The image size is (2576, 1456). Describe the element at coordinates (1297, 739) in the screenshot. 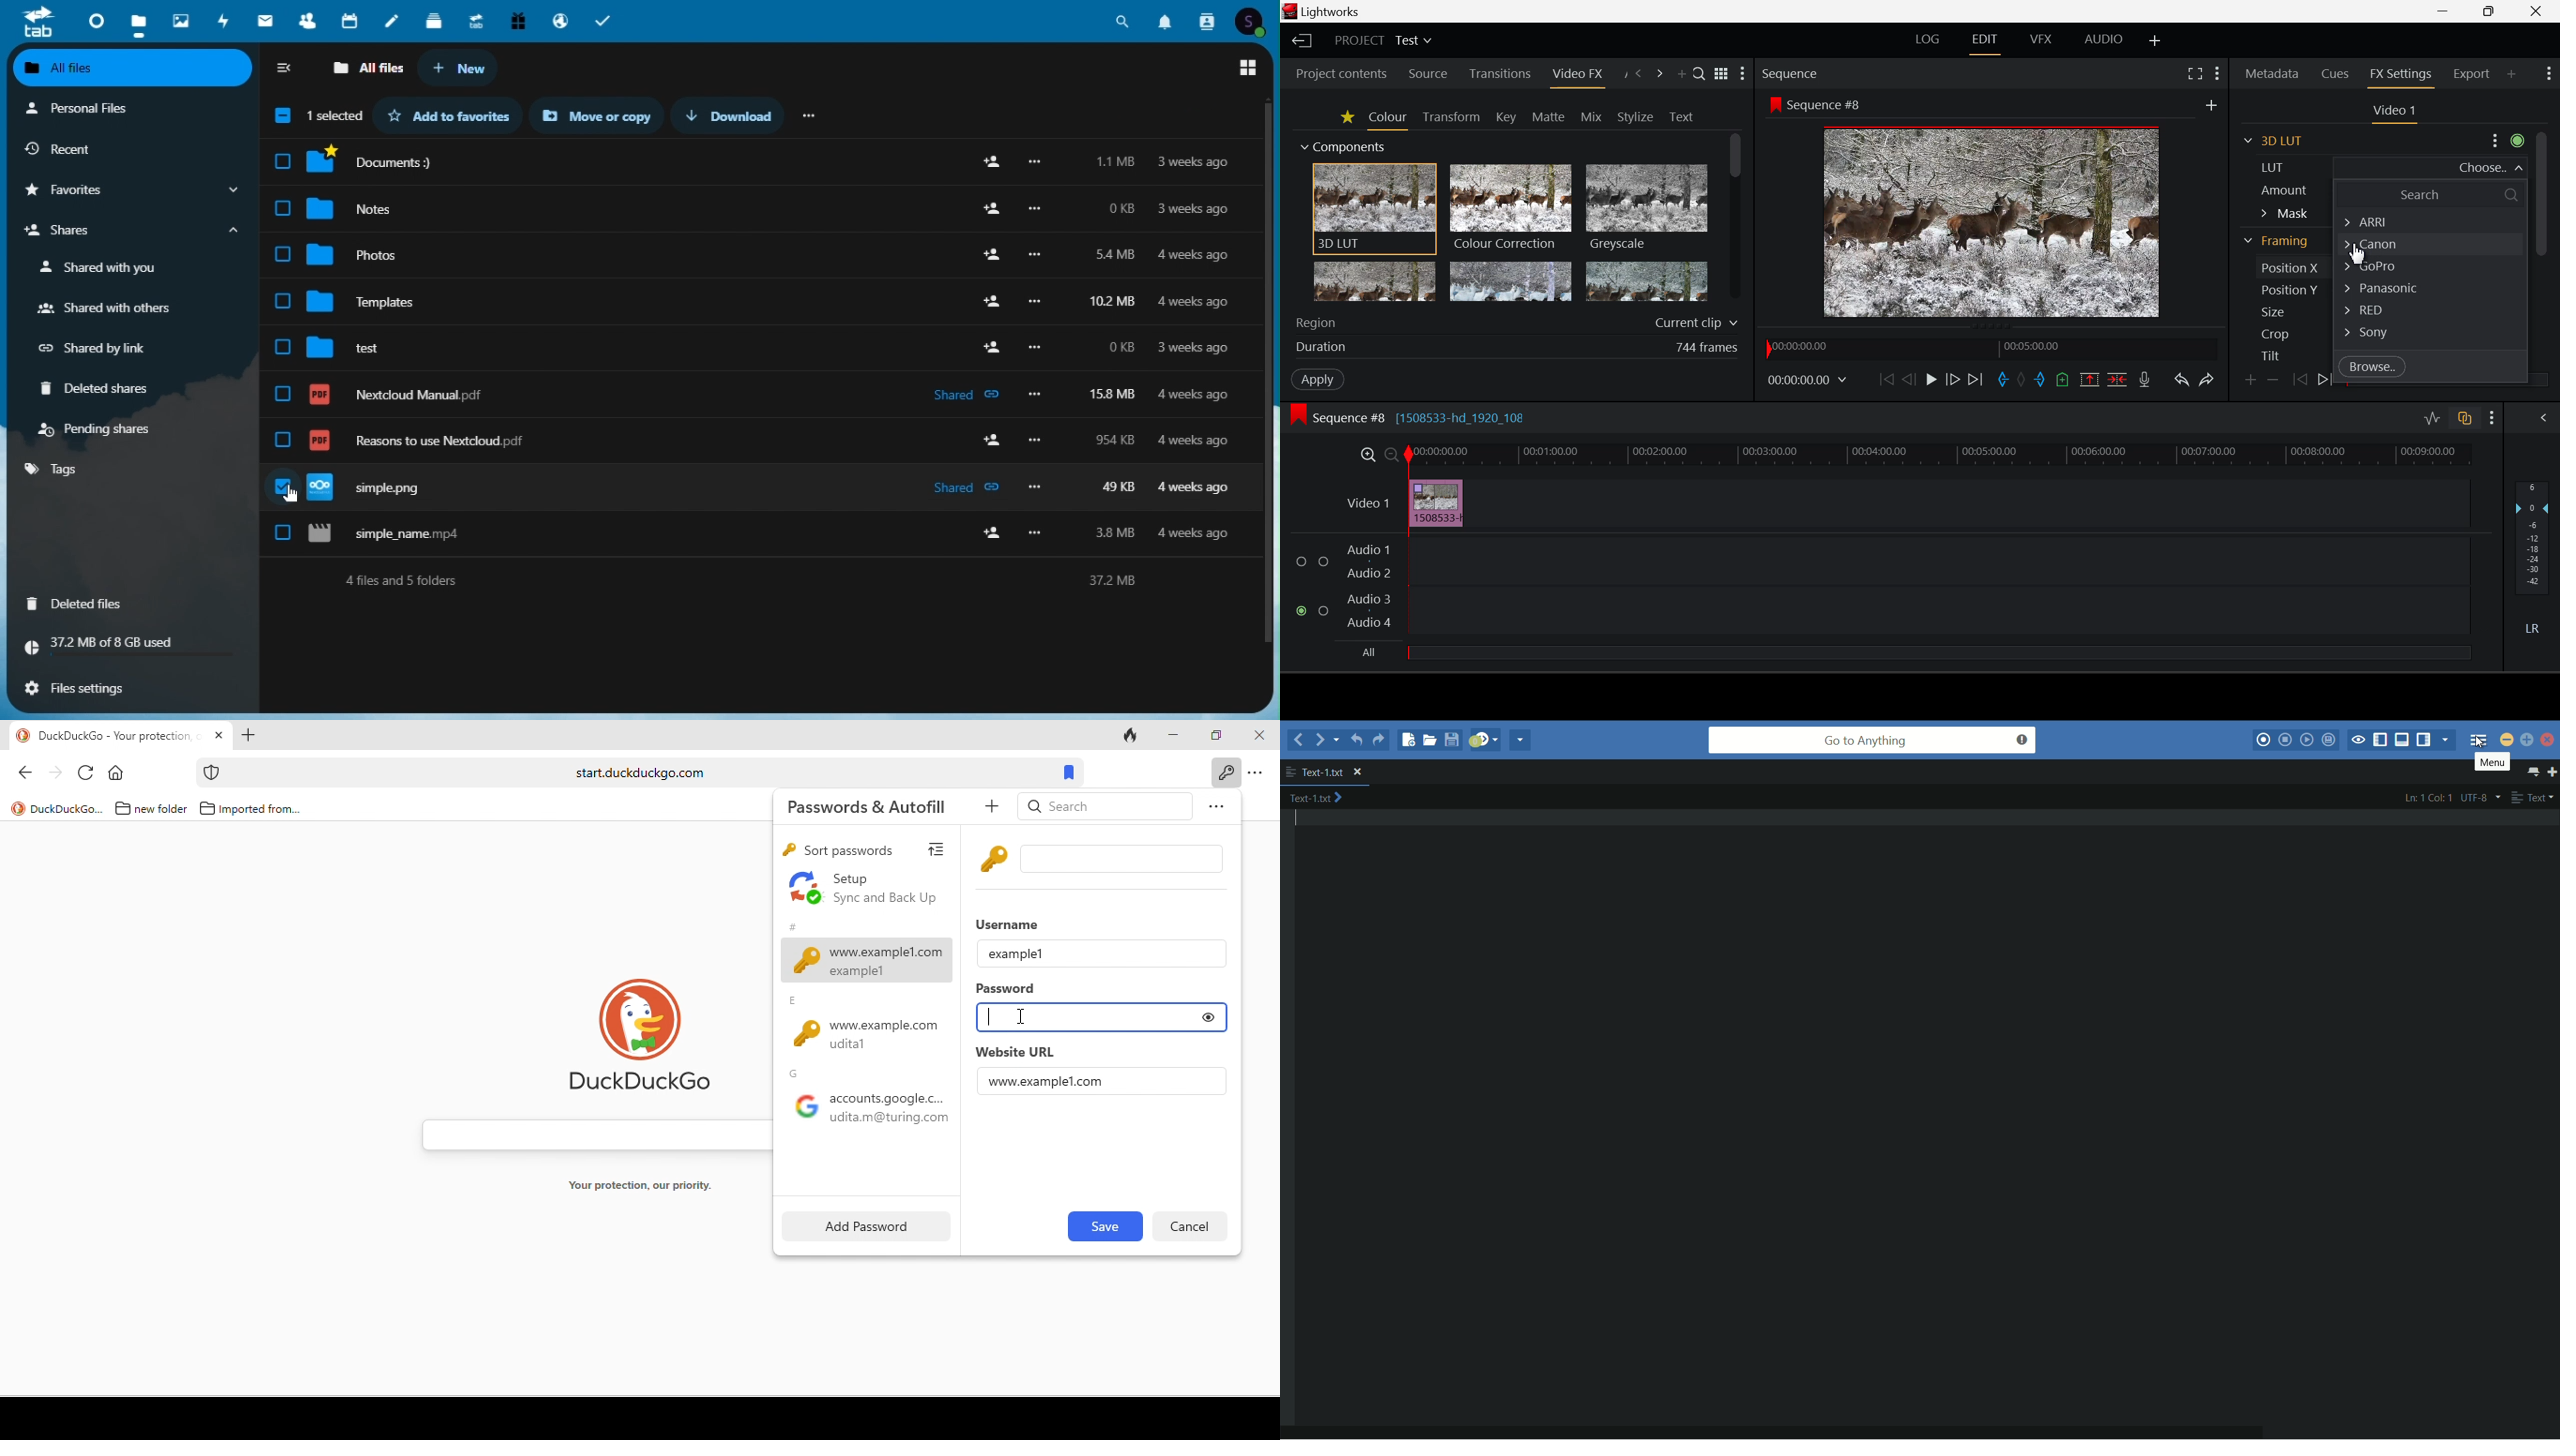

I see `back` at that location.